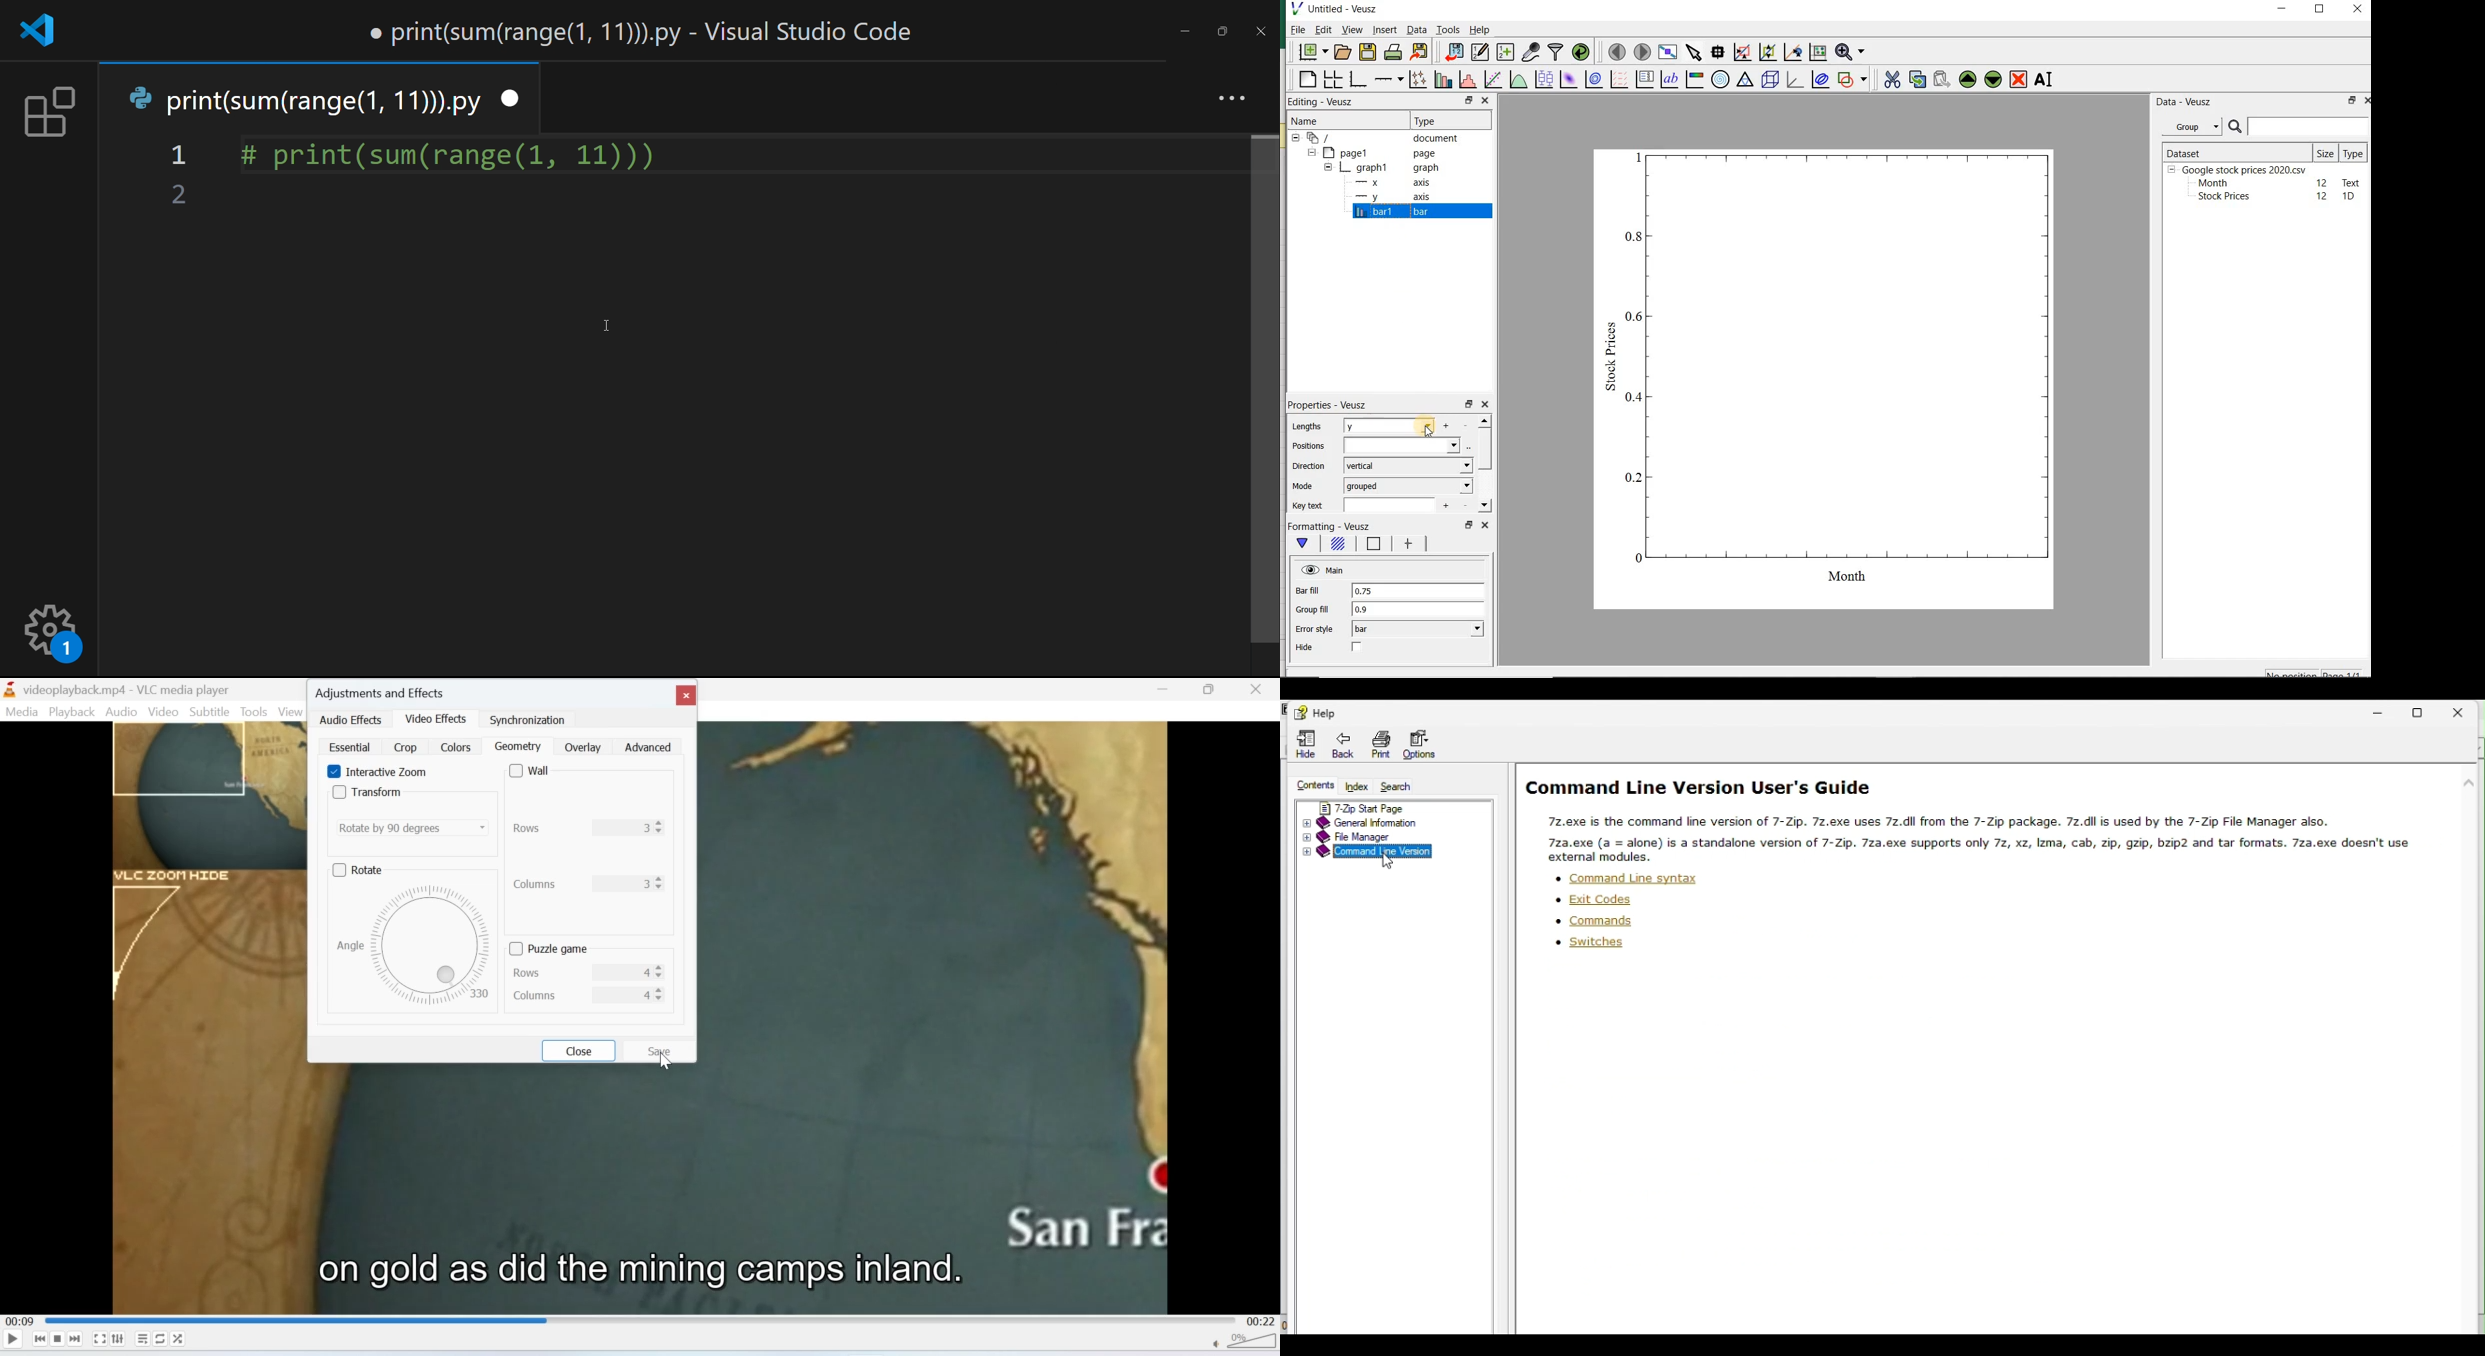 Image resolution: width=2492 pixels, height=1372 pixels. I want to click on interactive zoom, so click(404, 770).